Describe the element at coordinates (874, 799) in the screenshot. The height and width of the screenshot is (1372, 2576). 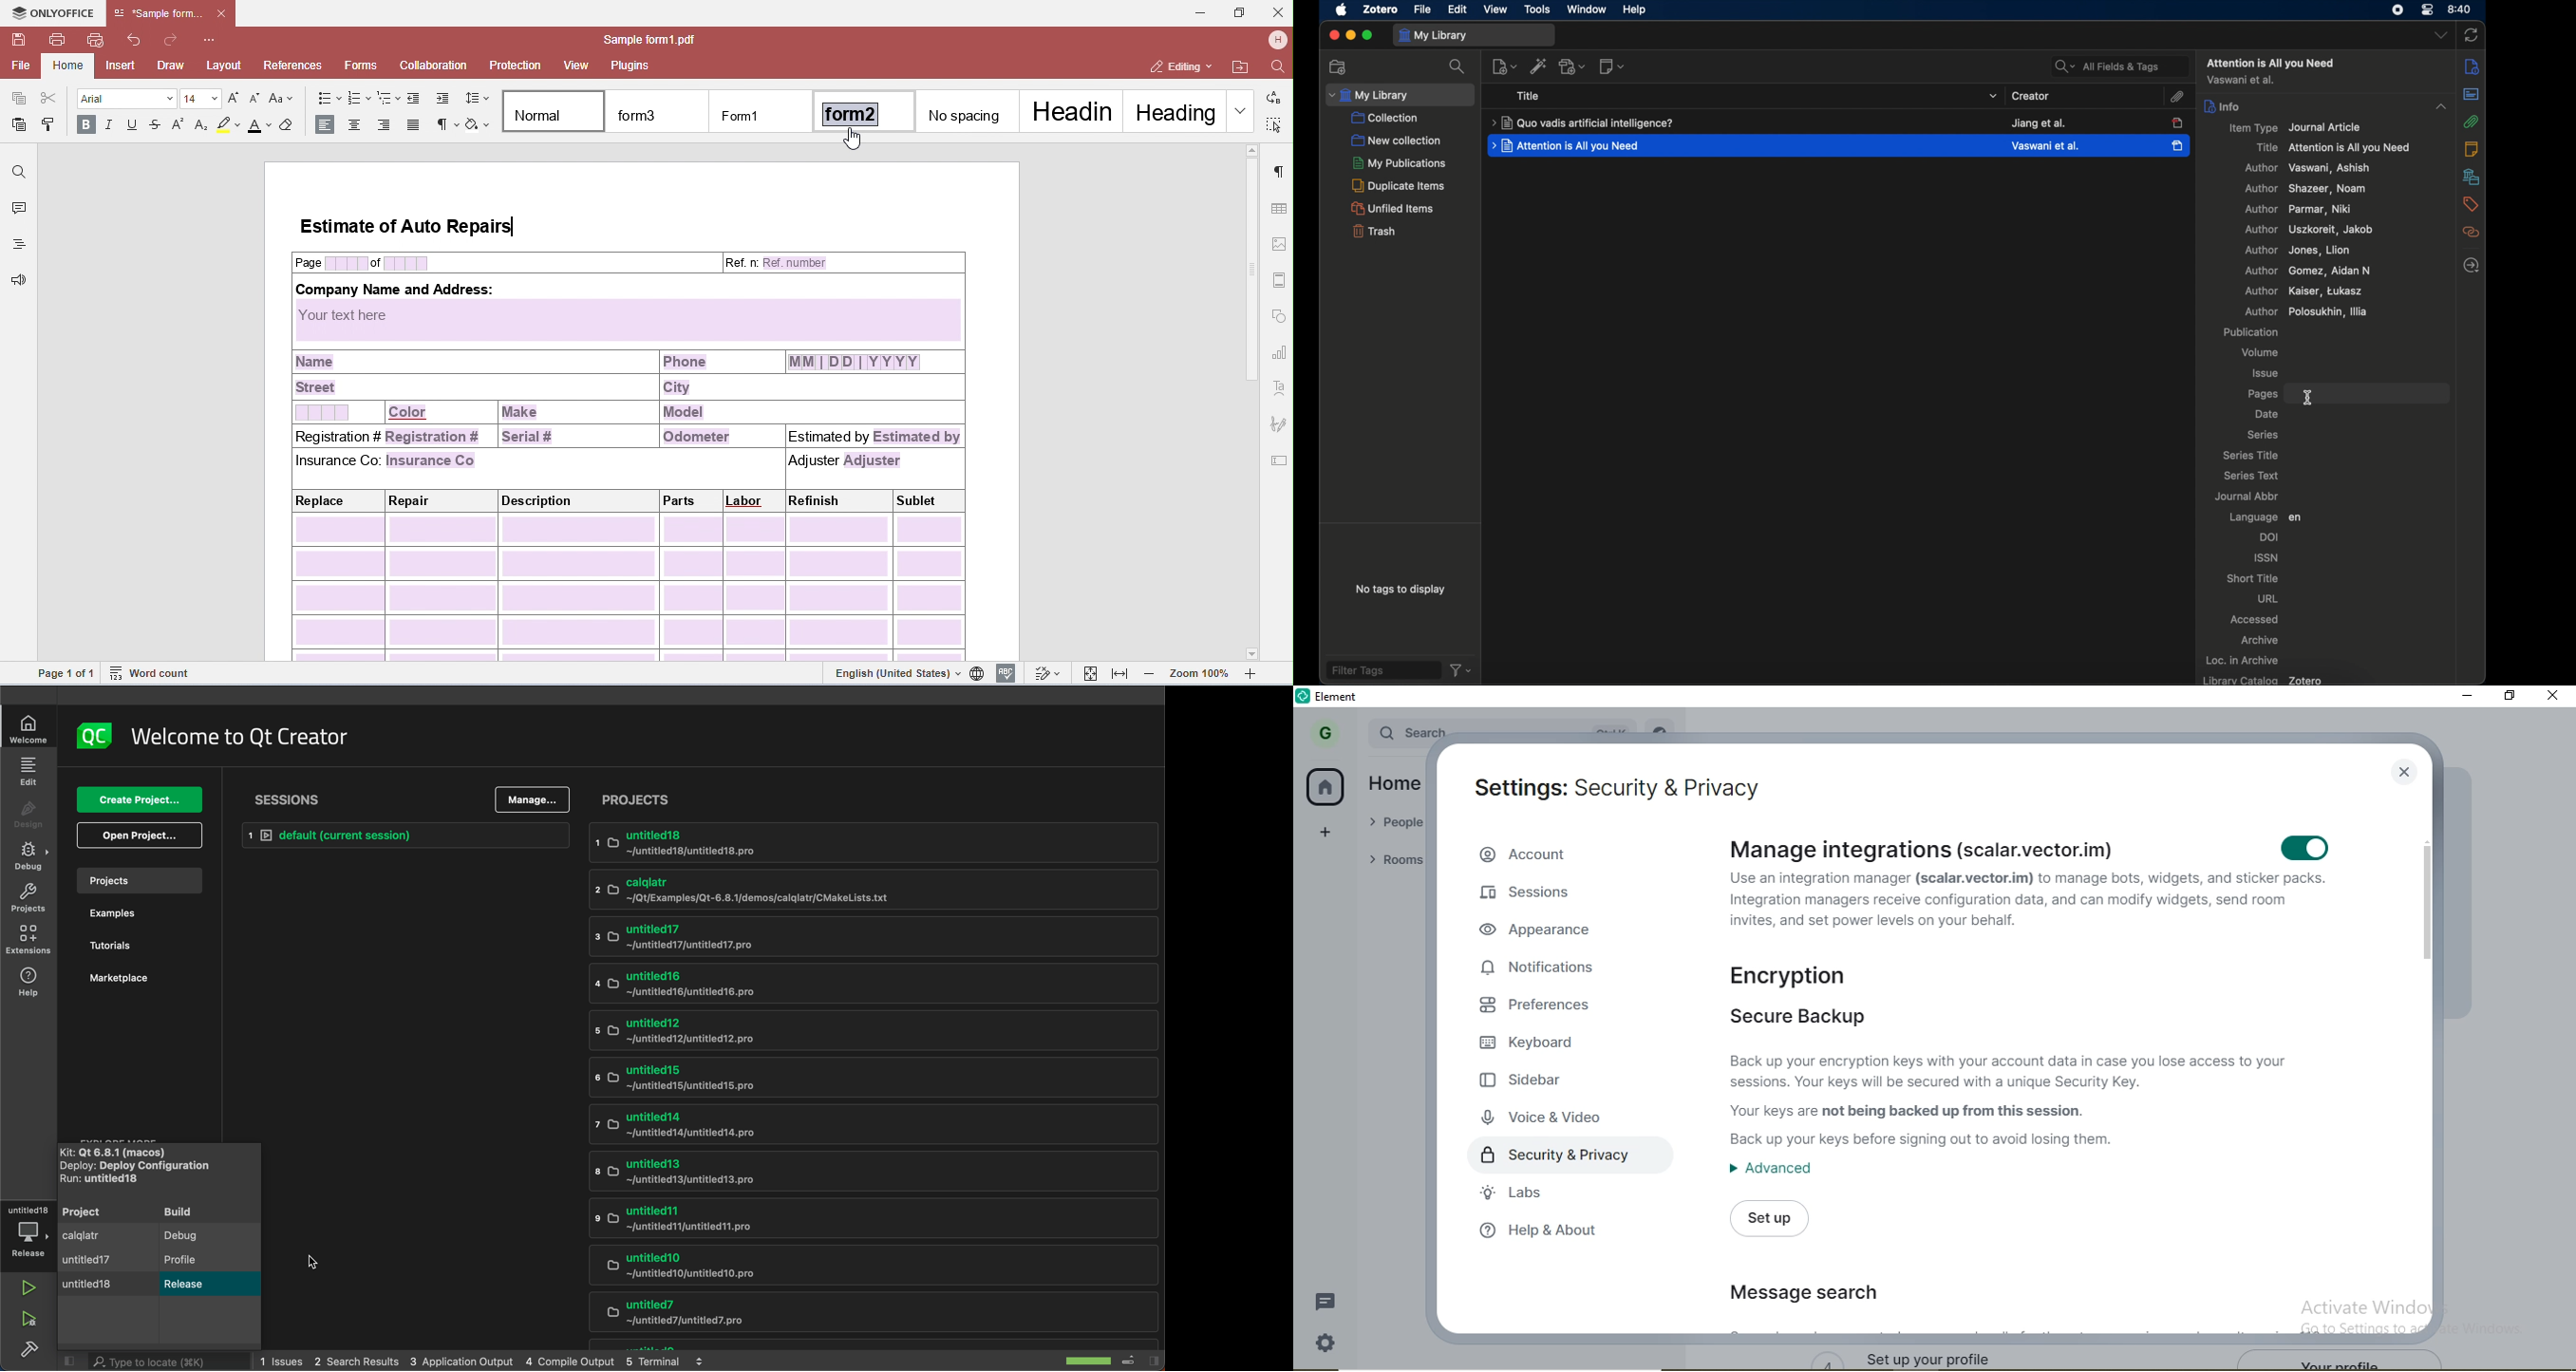
I see `projeects` at that location.